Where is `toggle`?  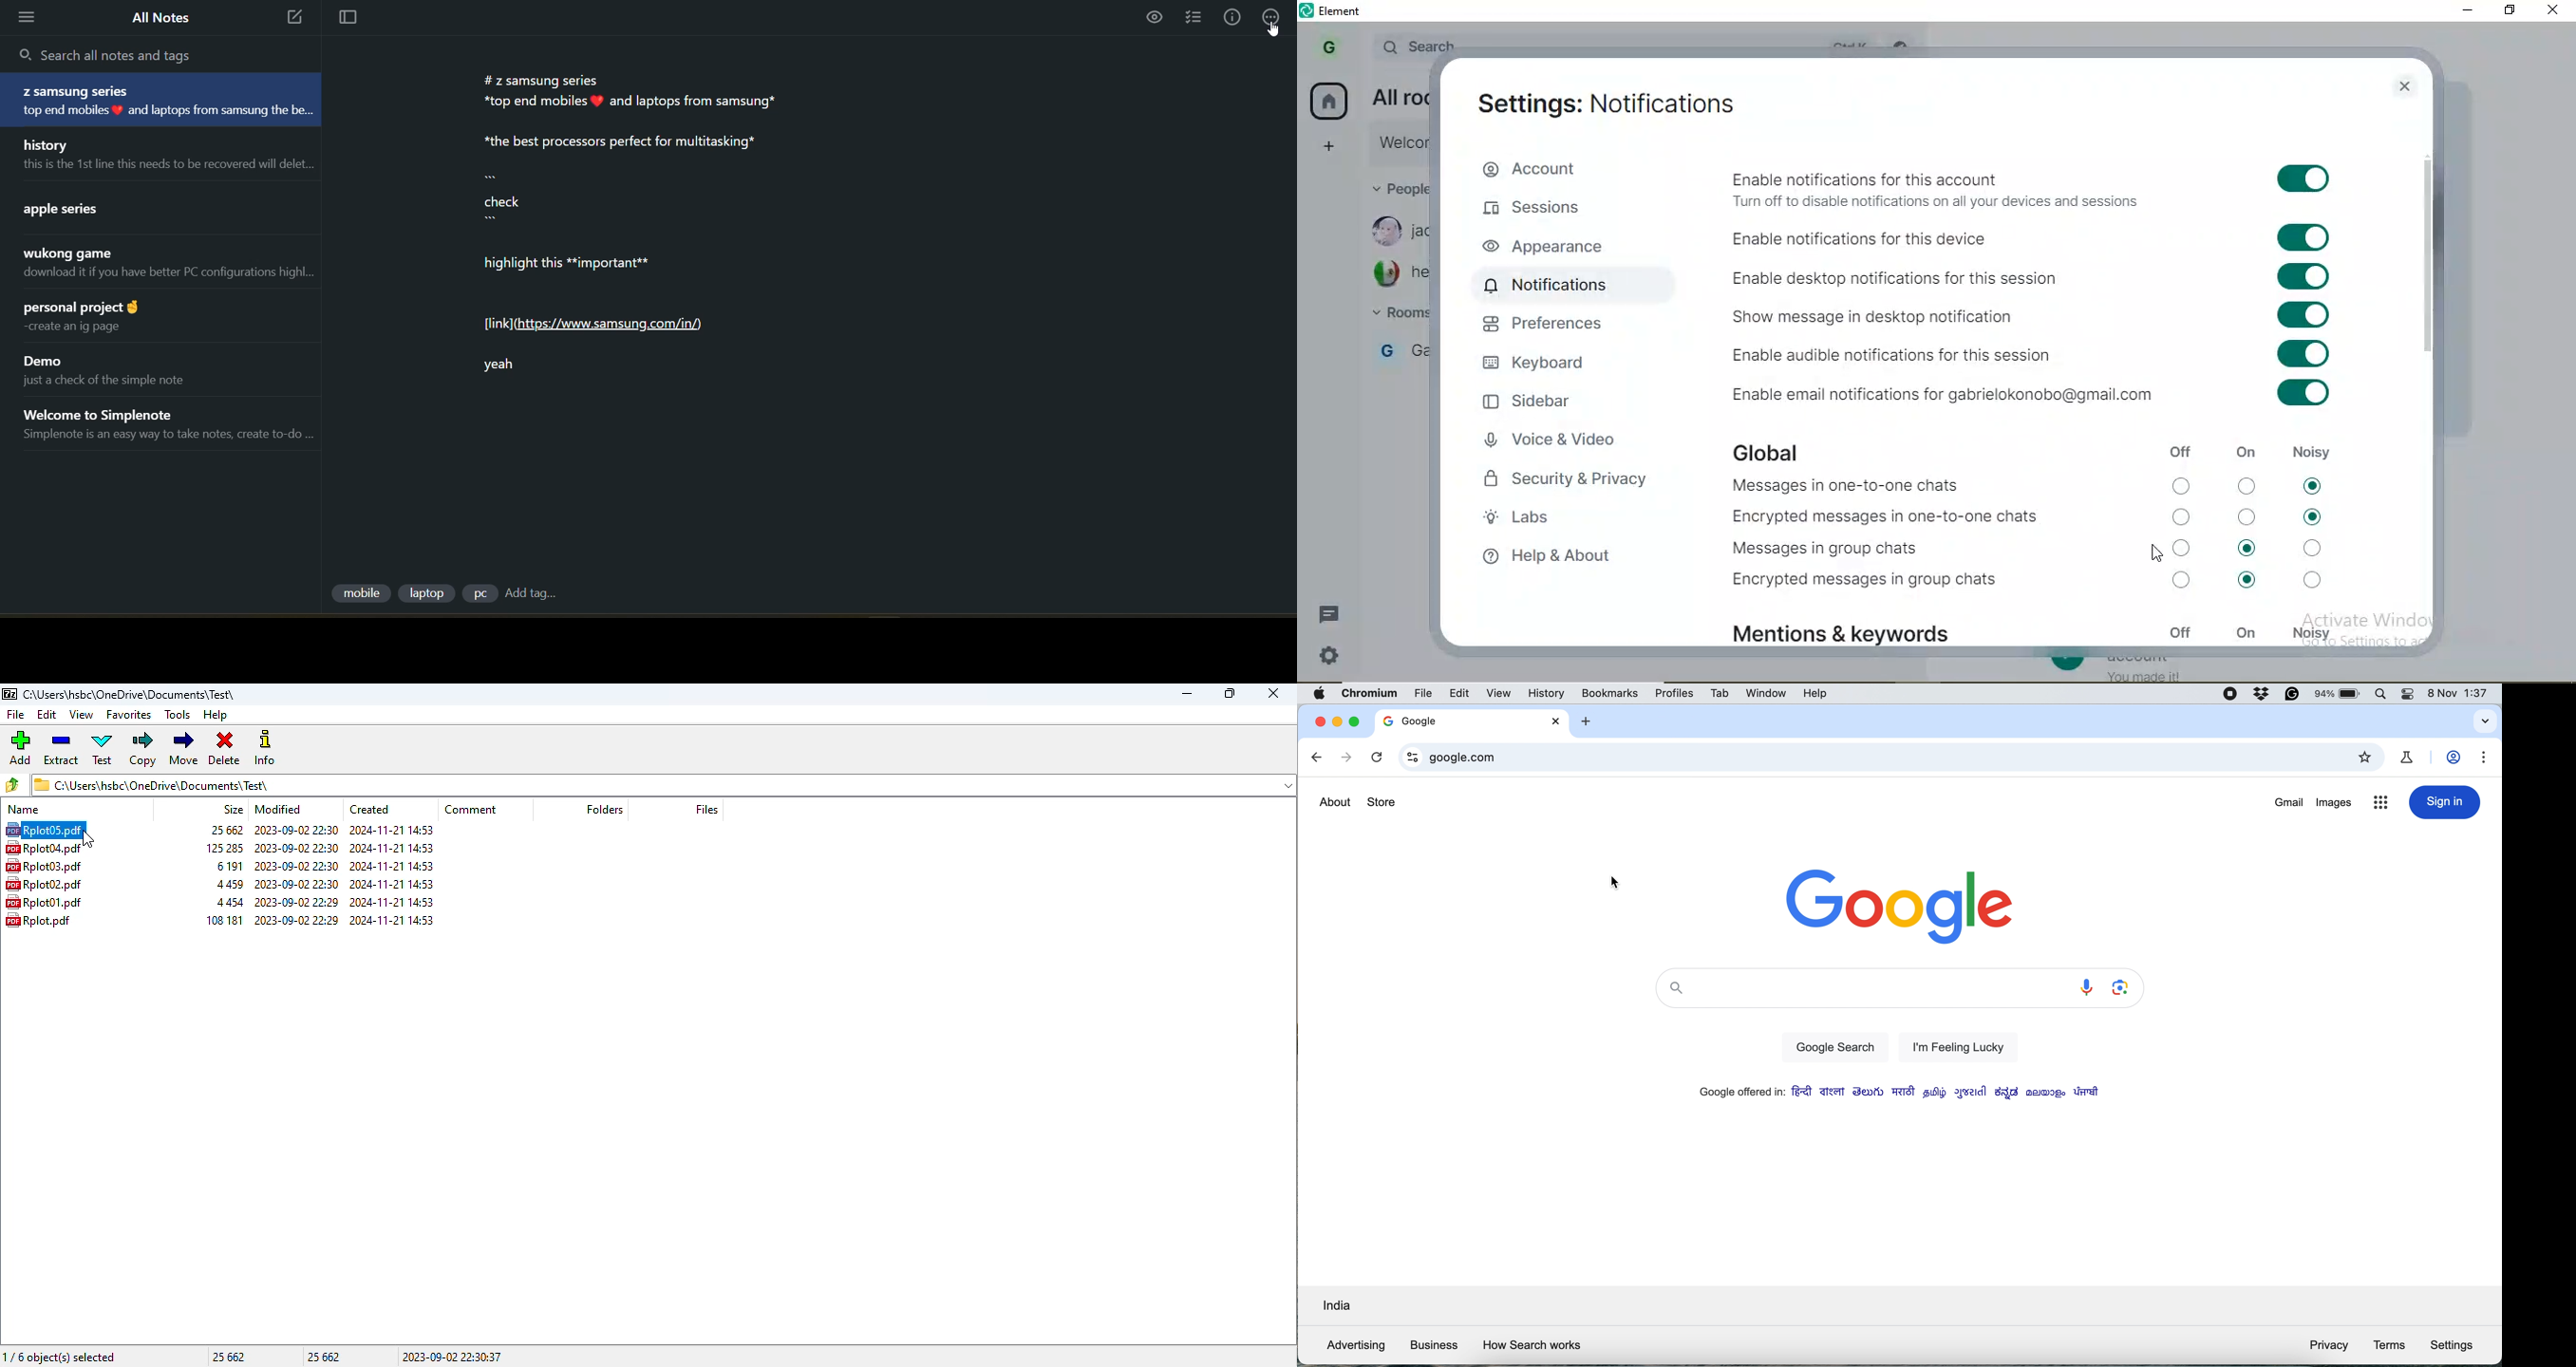 toggle is located at coordinates (2303, 235).